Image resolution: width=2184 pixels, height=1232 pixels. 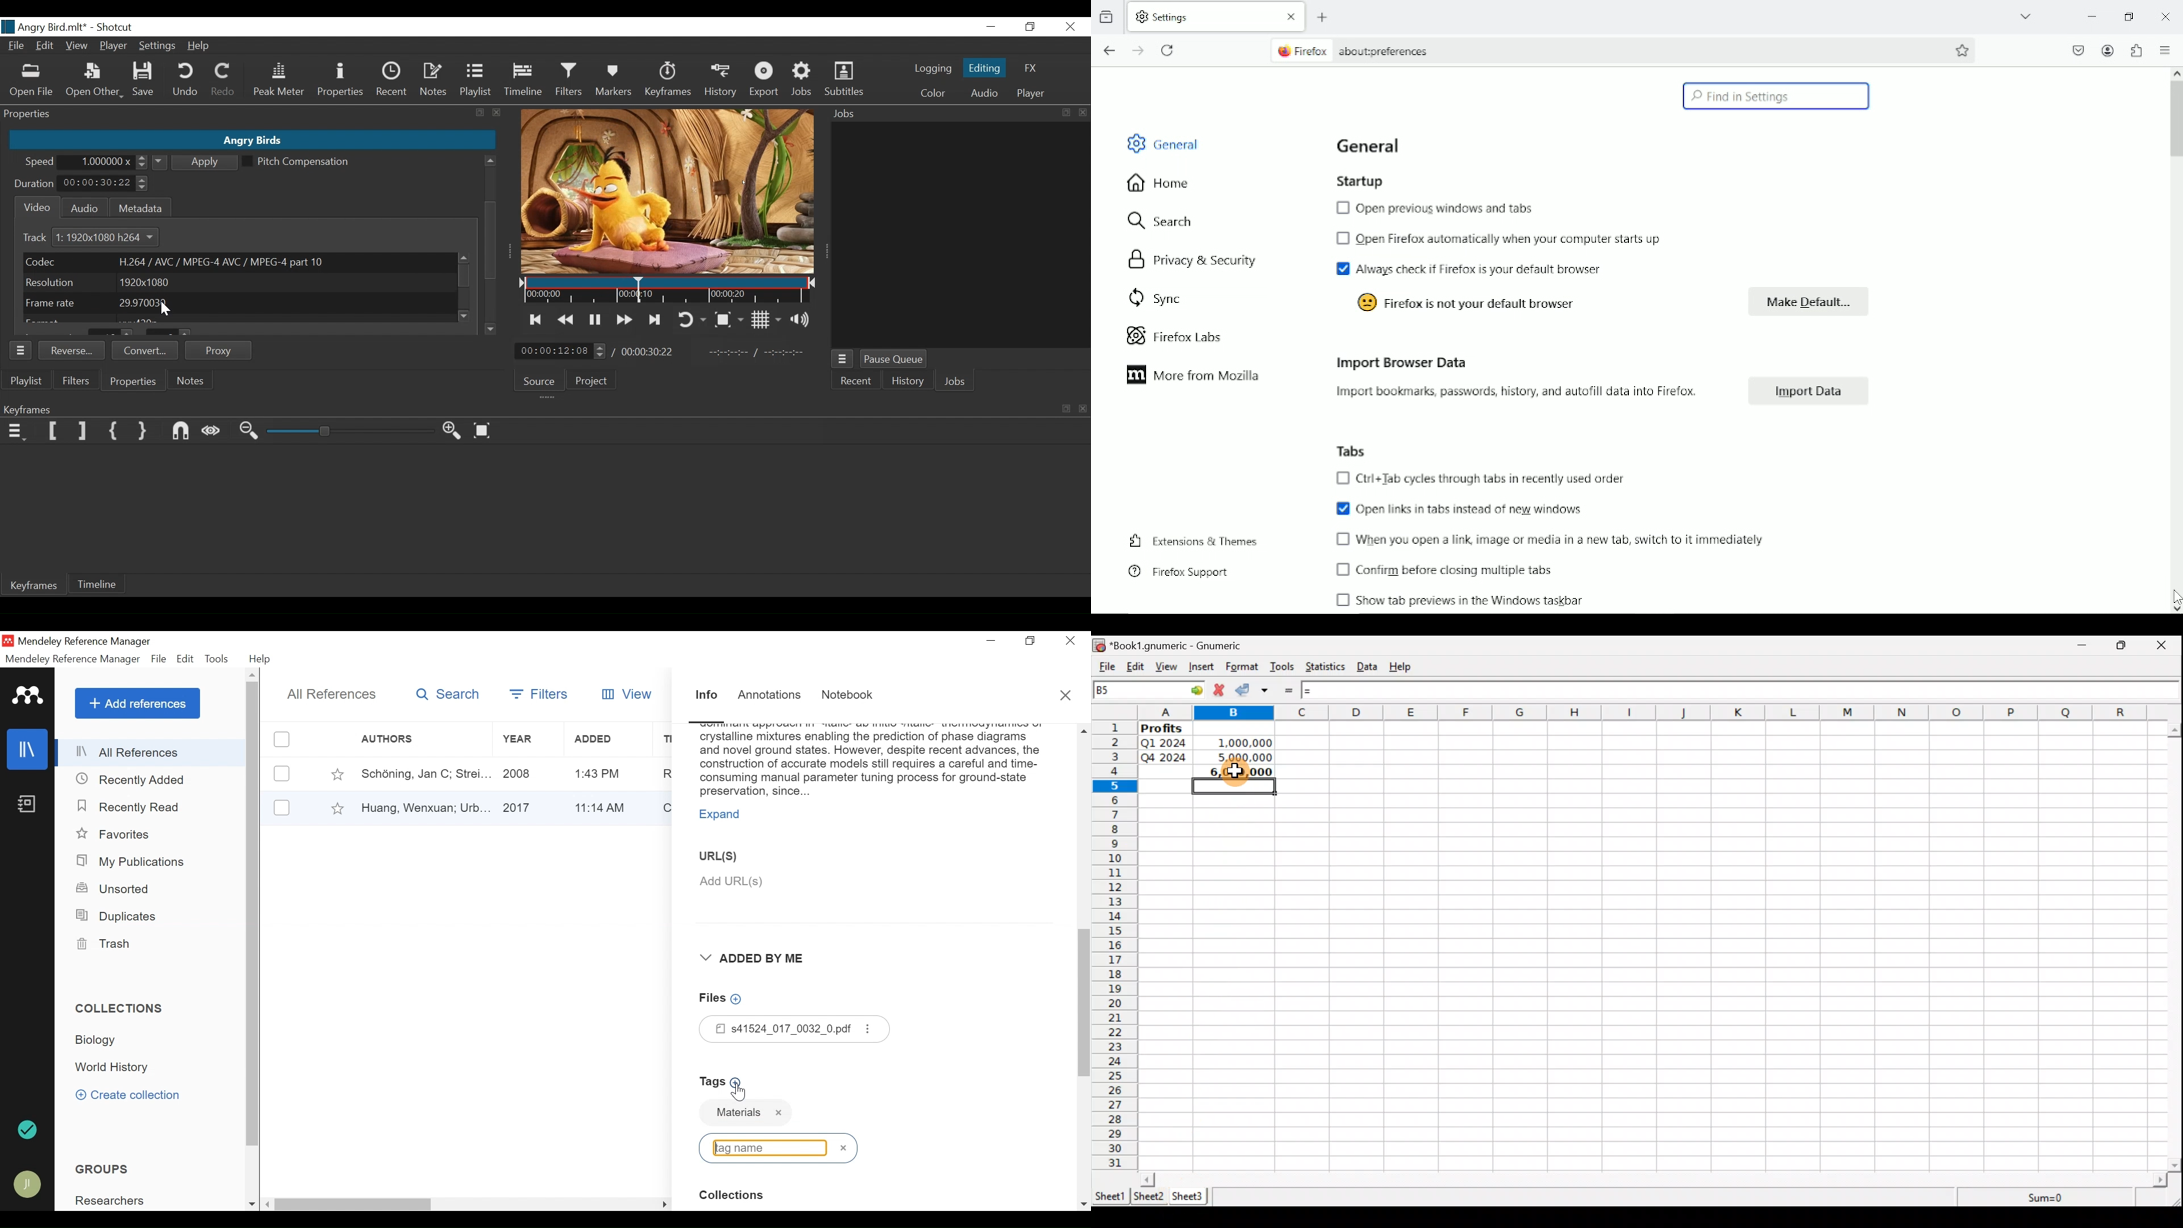 I want to click on Frame rate, so click(x=239, y=303).